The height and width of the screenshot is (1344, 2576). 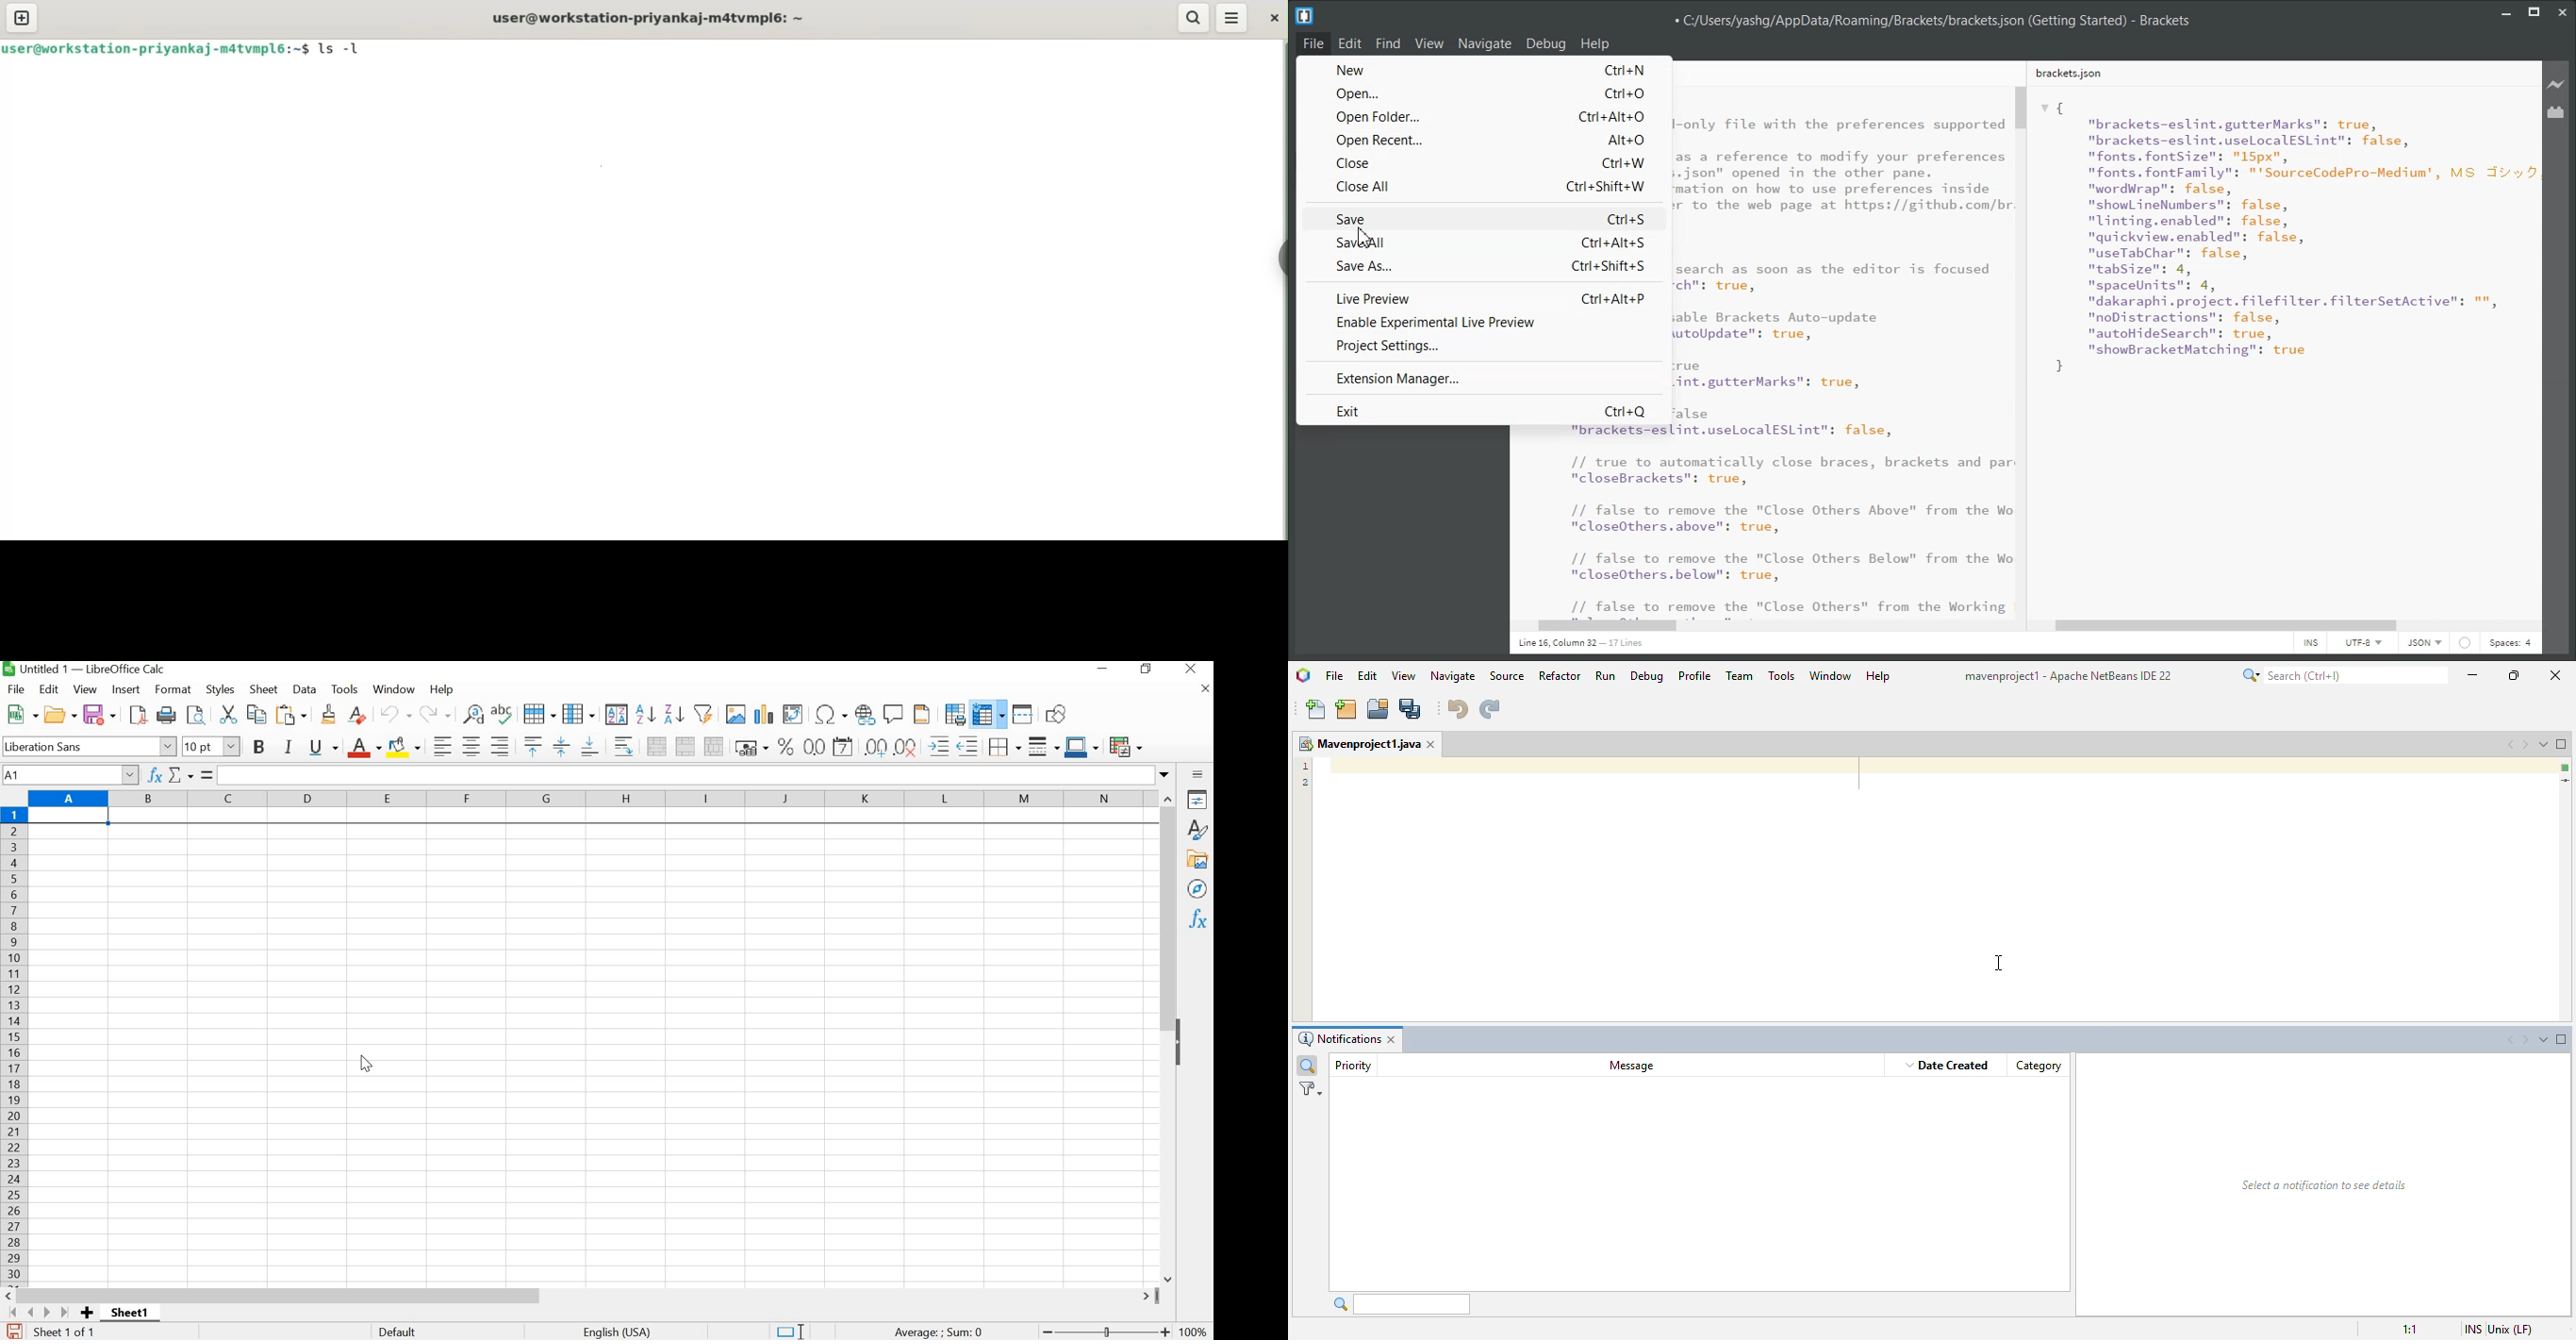 What do you see at coordinates (293, 714) in the screenshot?
I see `PASTE` at bounding box center [293, 714].